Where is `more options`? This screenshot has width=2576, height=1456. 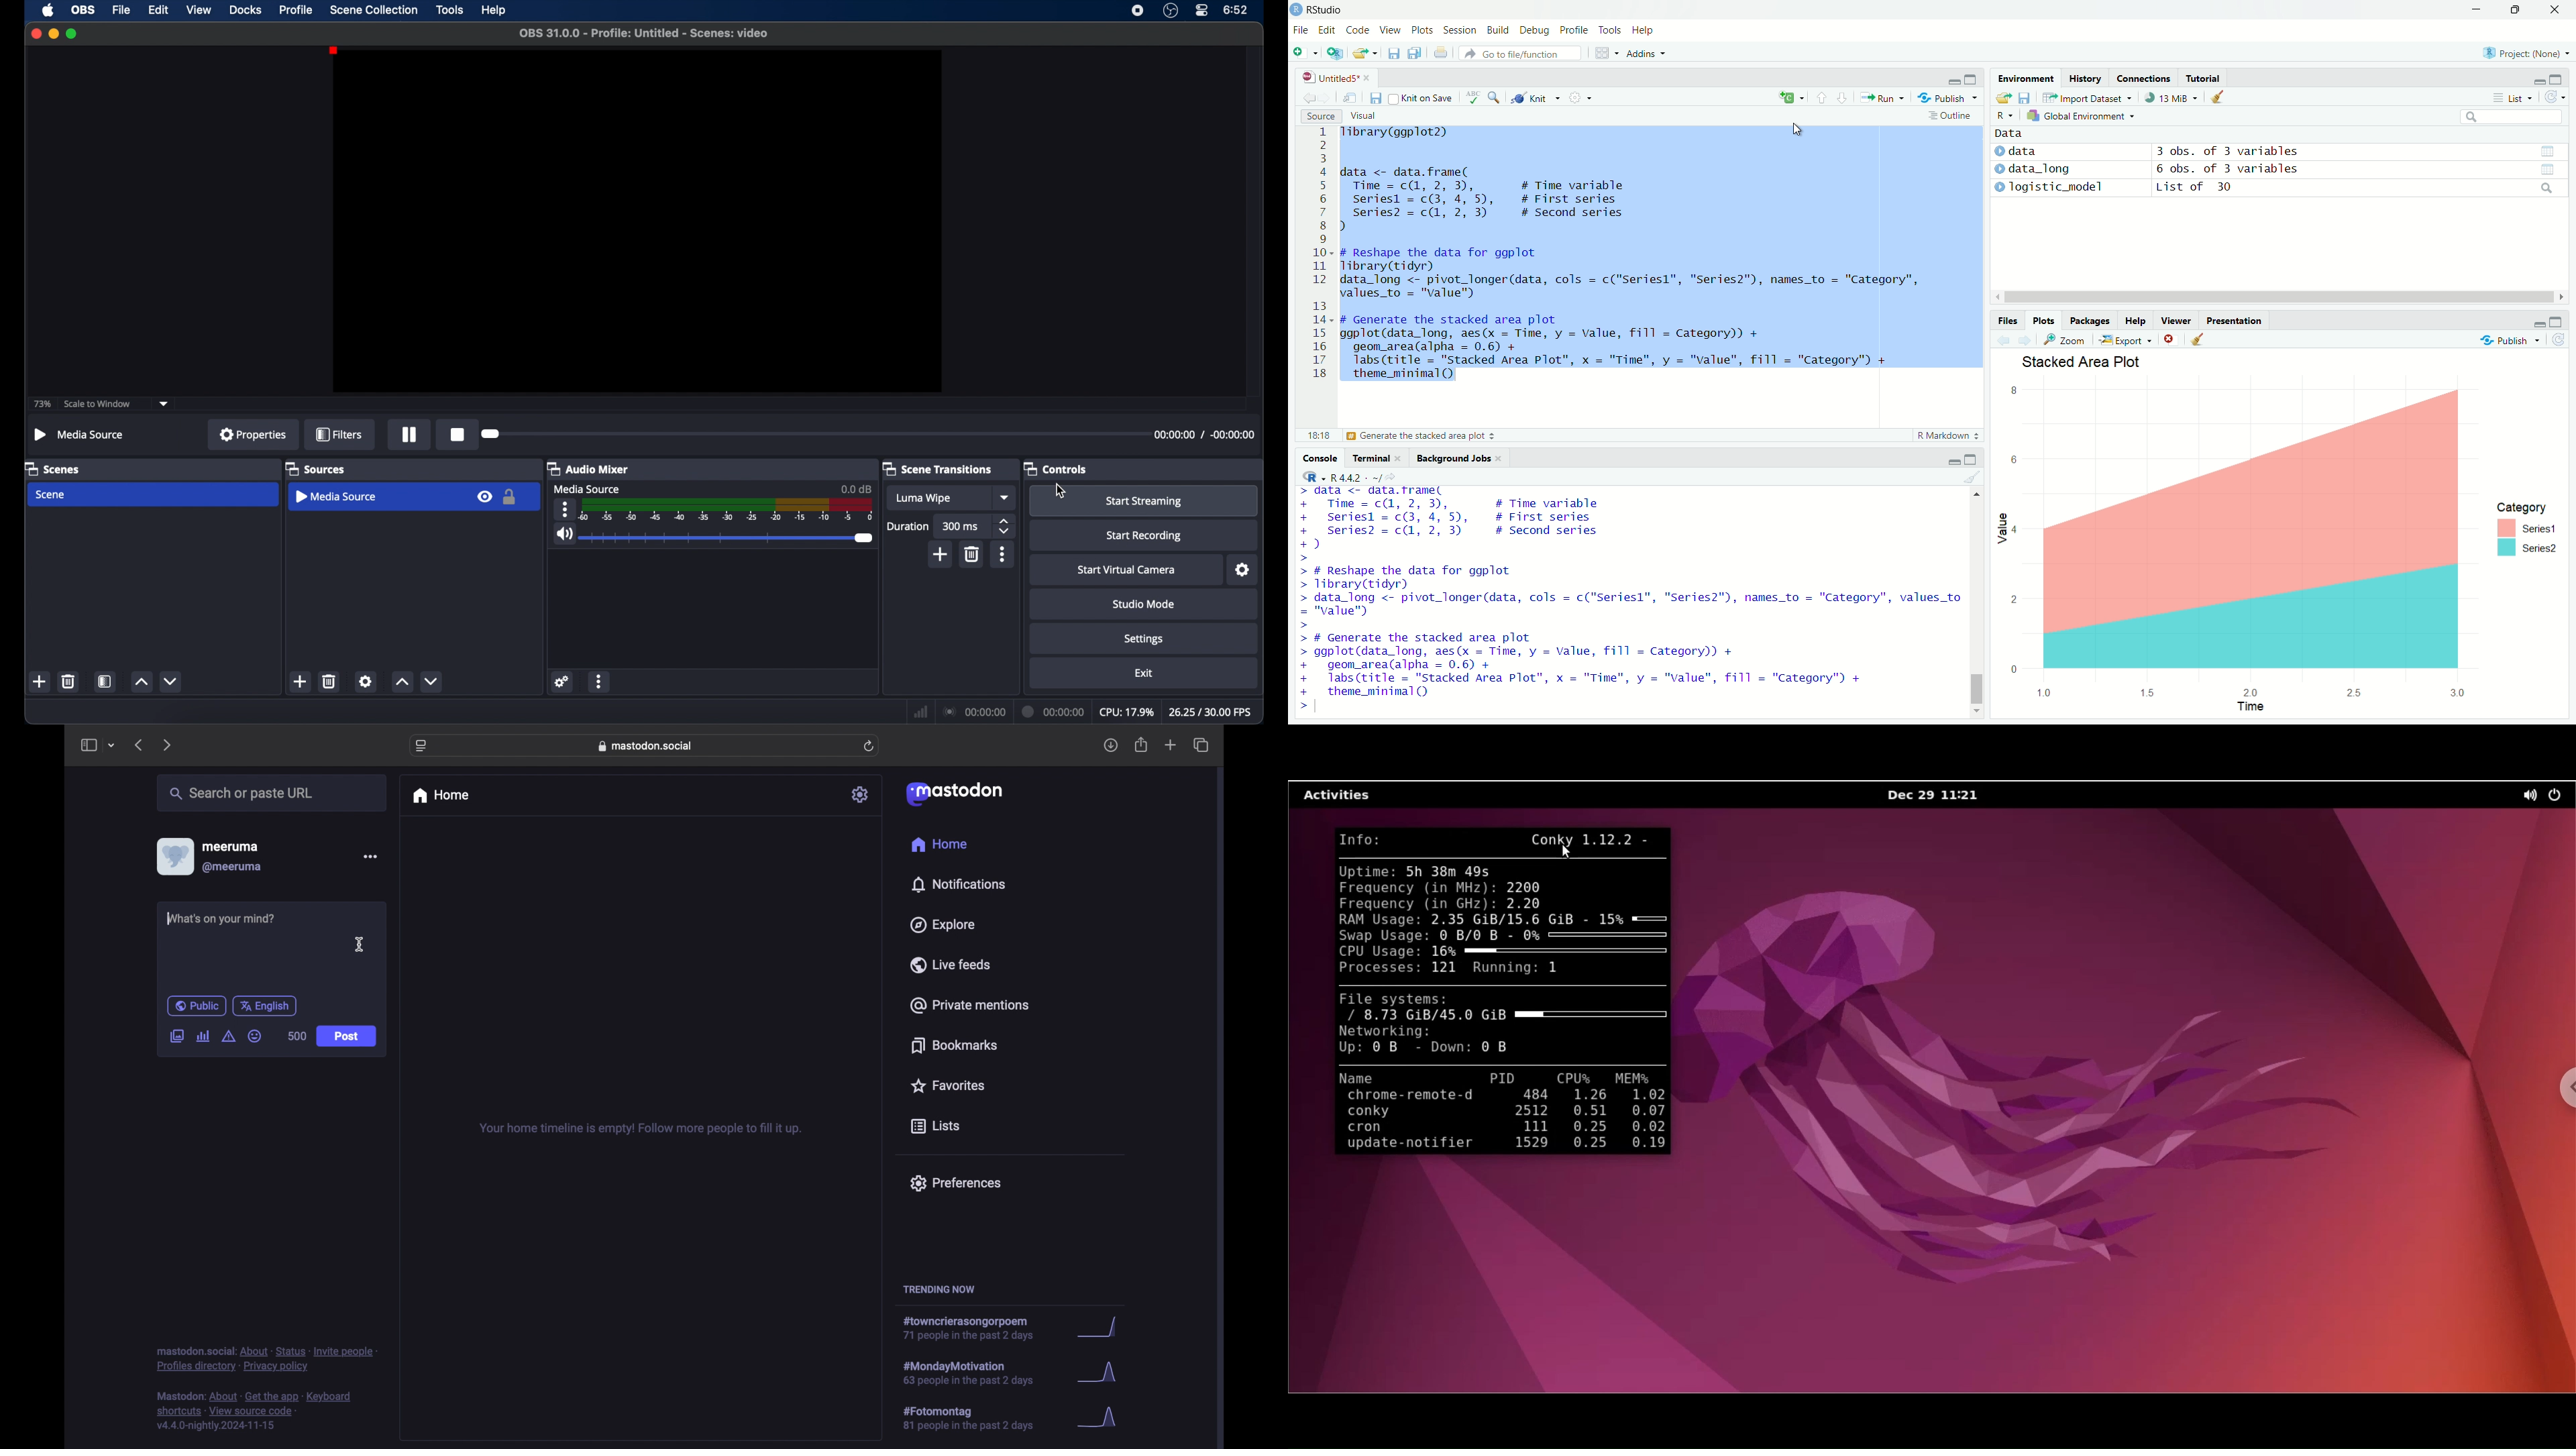 more options is located at coordinates (565, 509).